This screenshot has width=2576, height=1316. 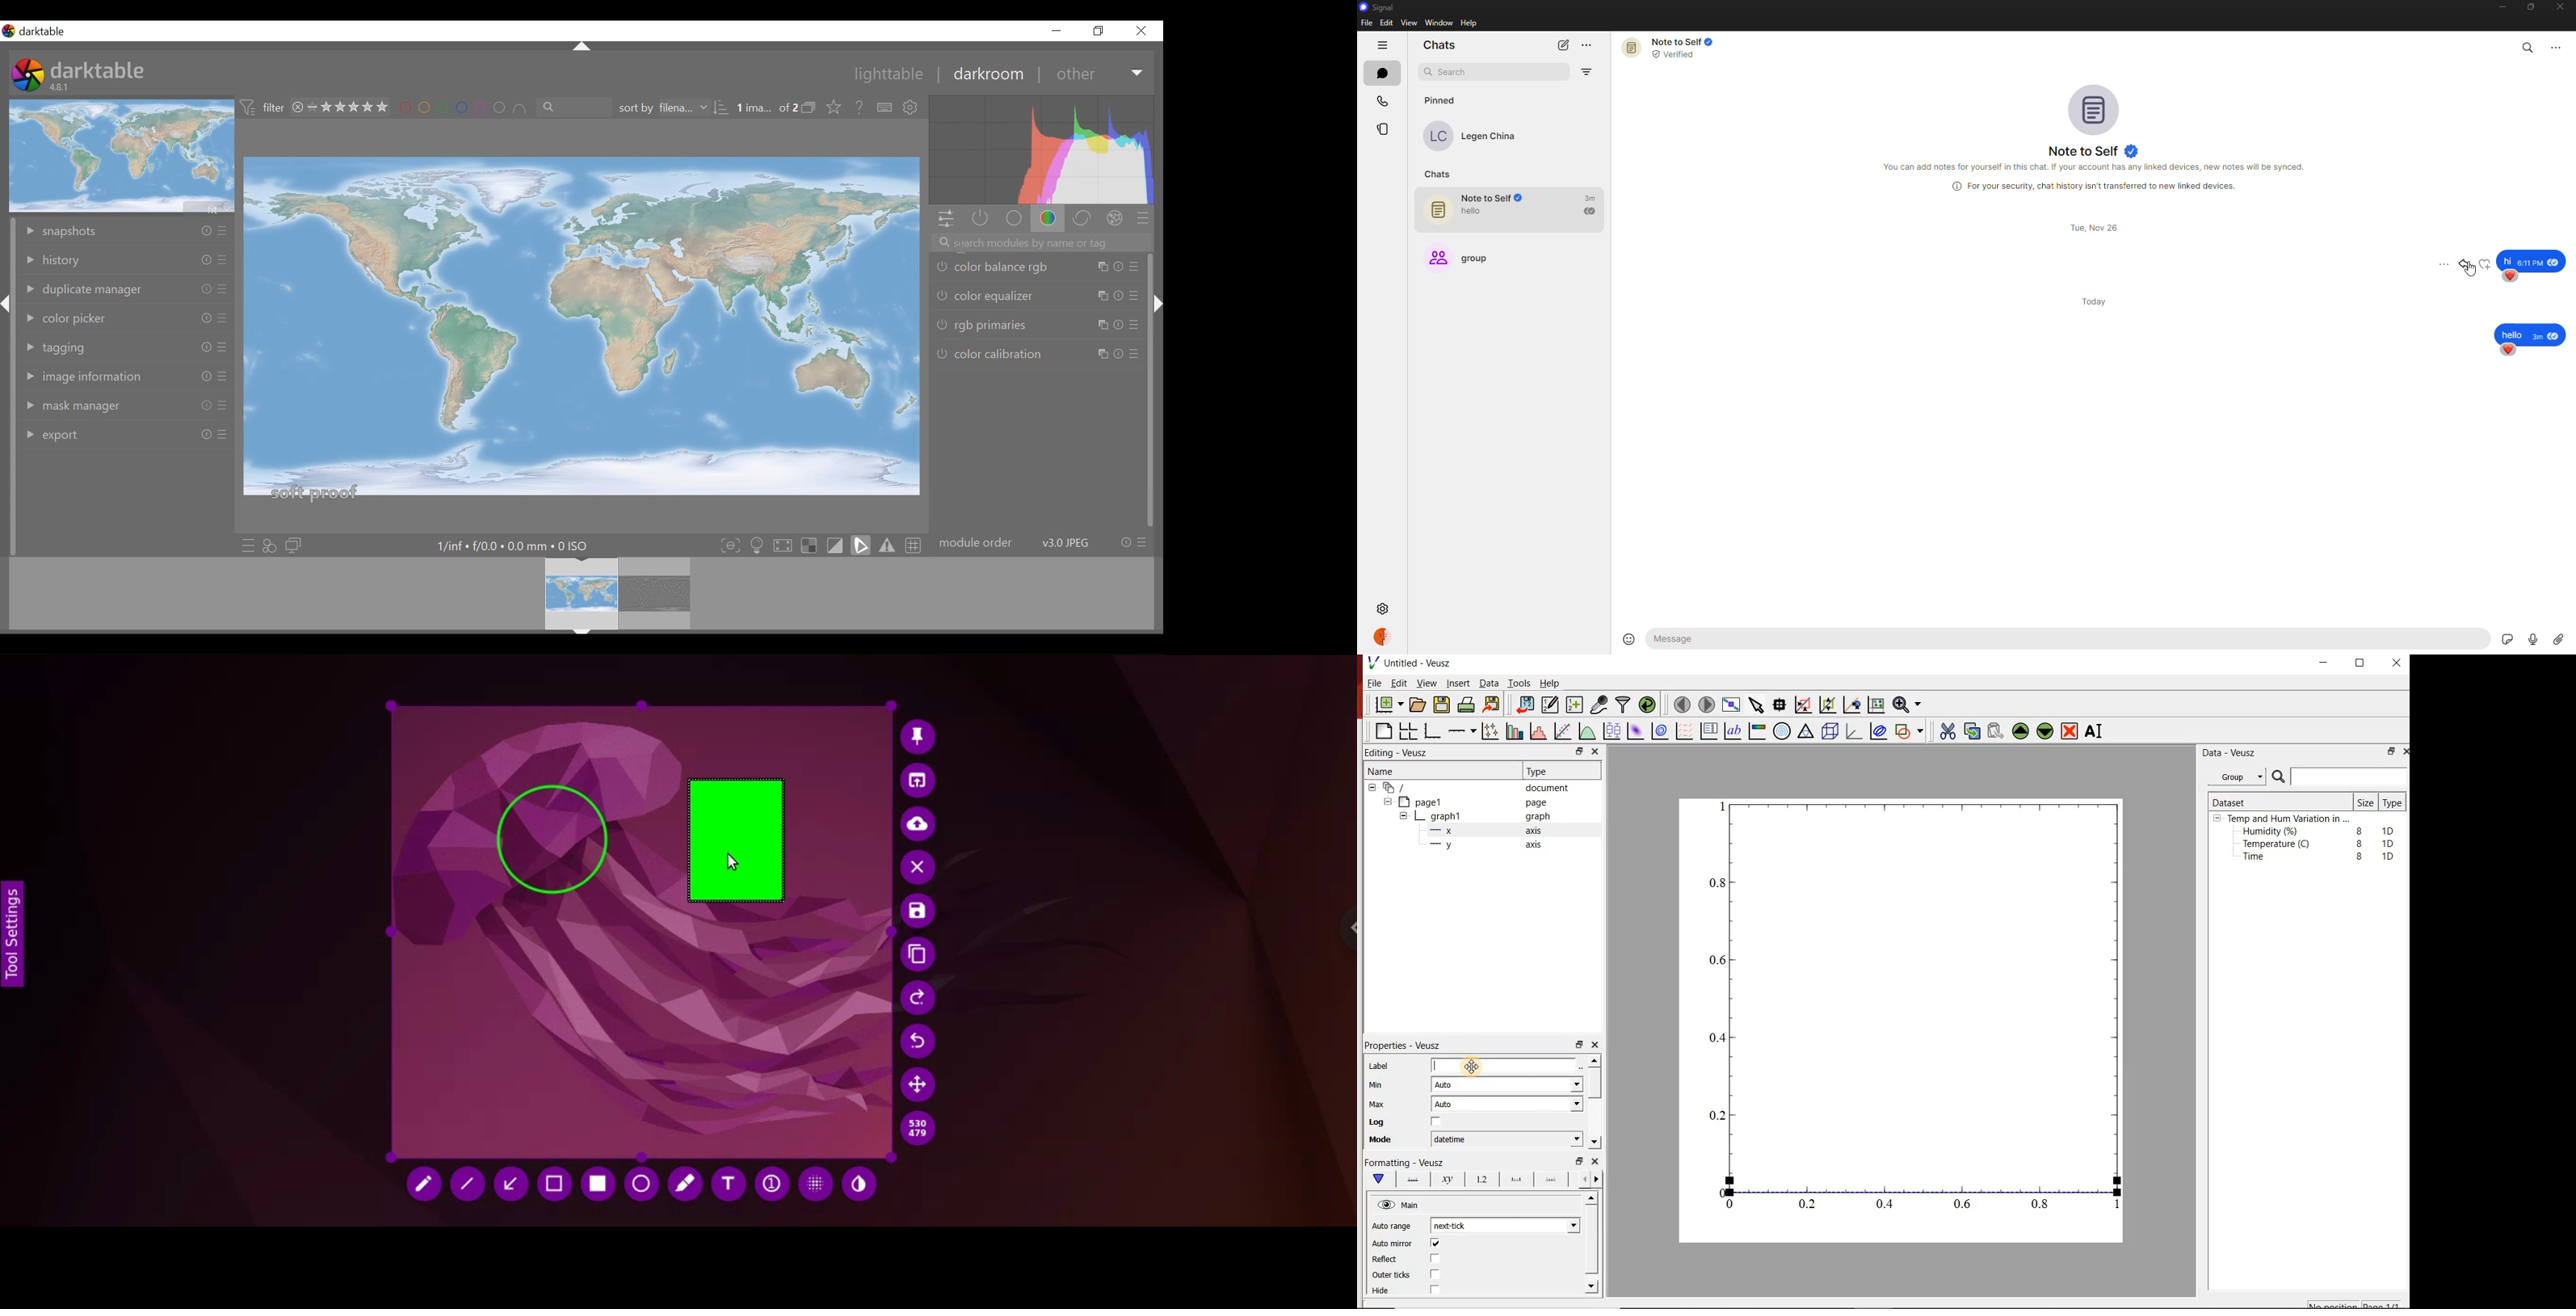 What do you see at coordinates (1383, 1104) in the screenshot?
I see `Max` at bounding box center [1383, 1104].